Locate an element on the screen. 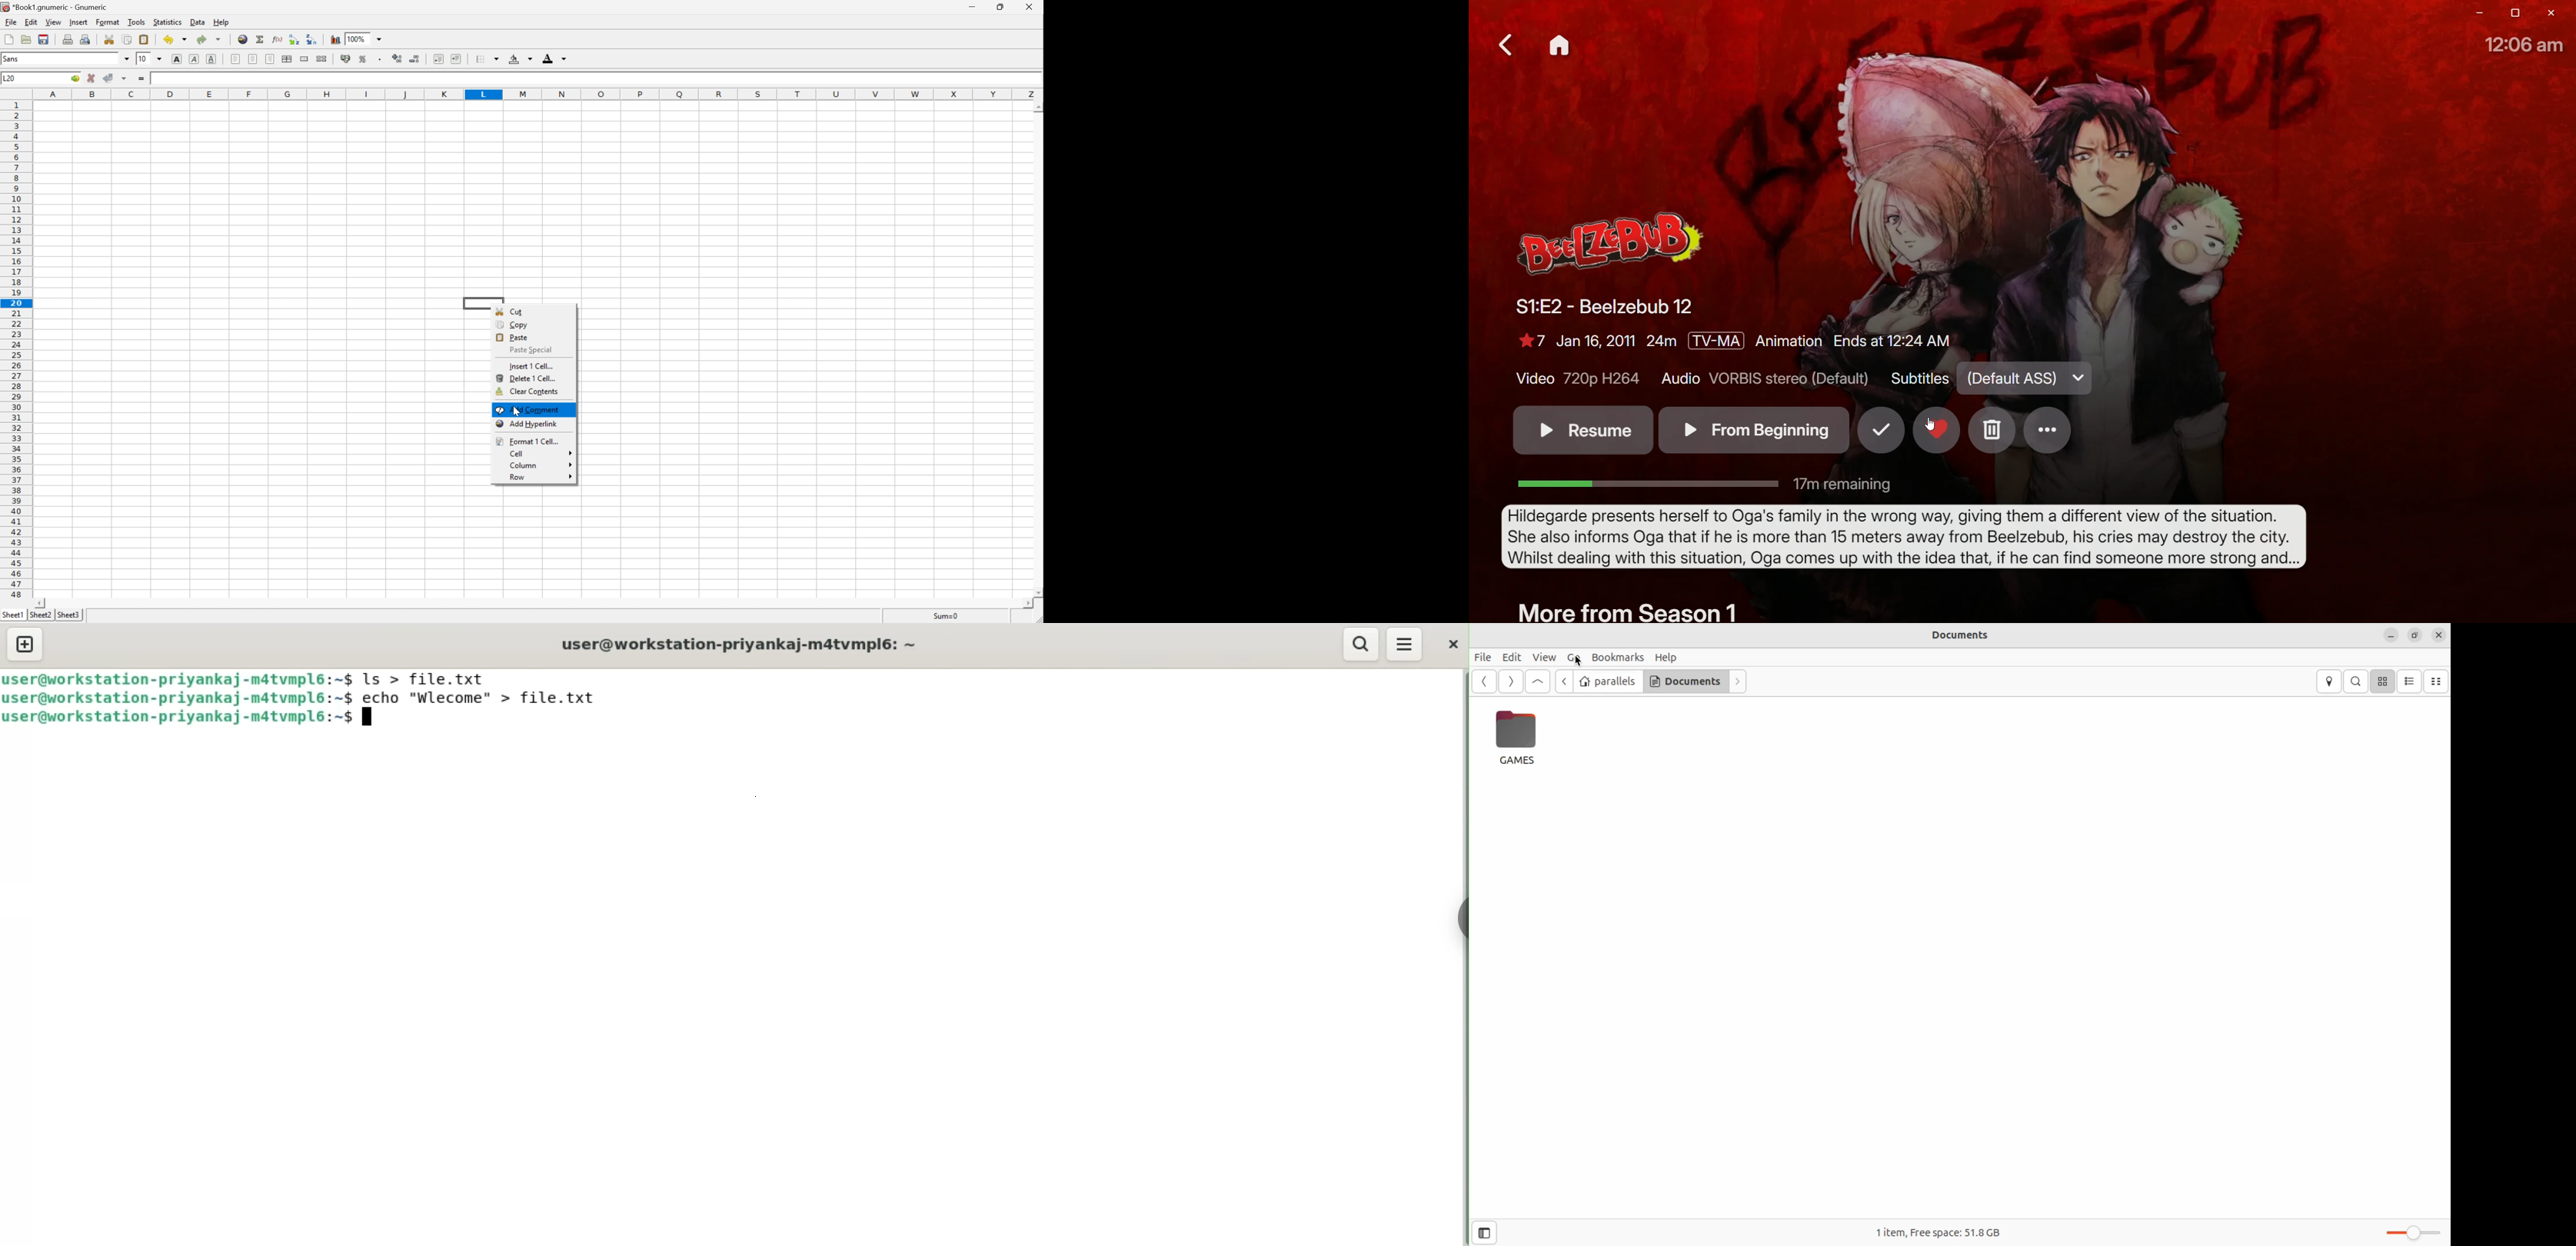 This screenshot has height=1260, width=2576. Paste Special is located at coordinates (532, 350).